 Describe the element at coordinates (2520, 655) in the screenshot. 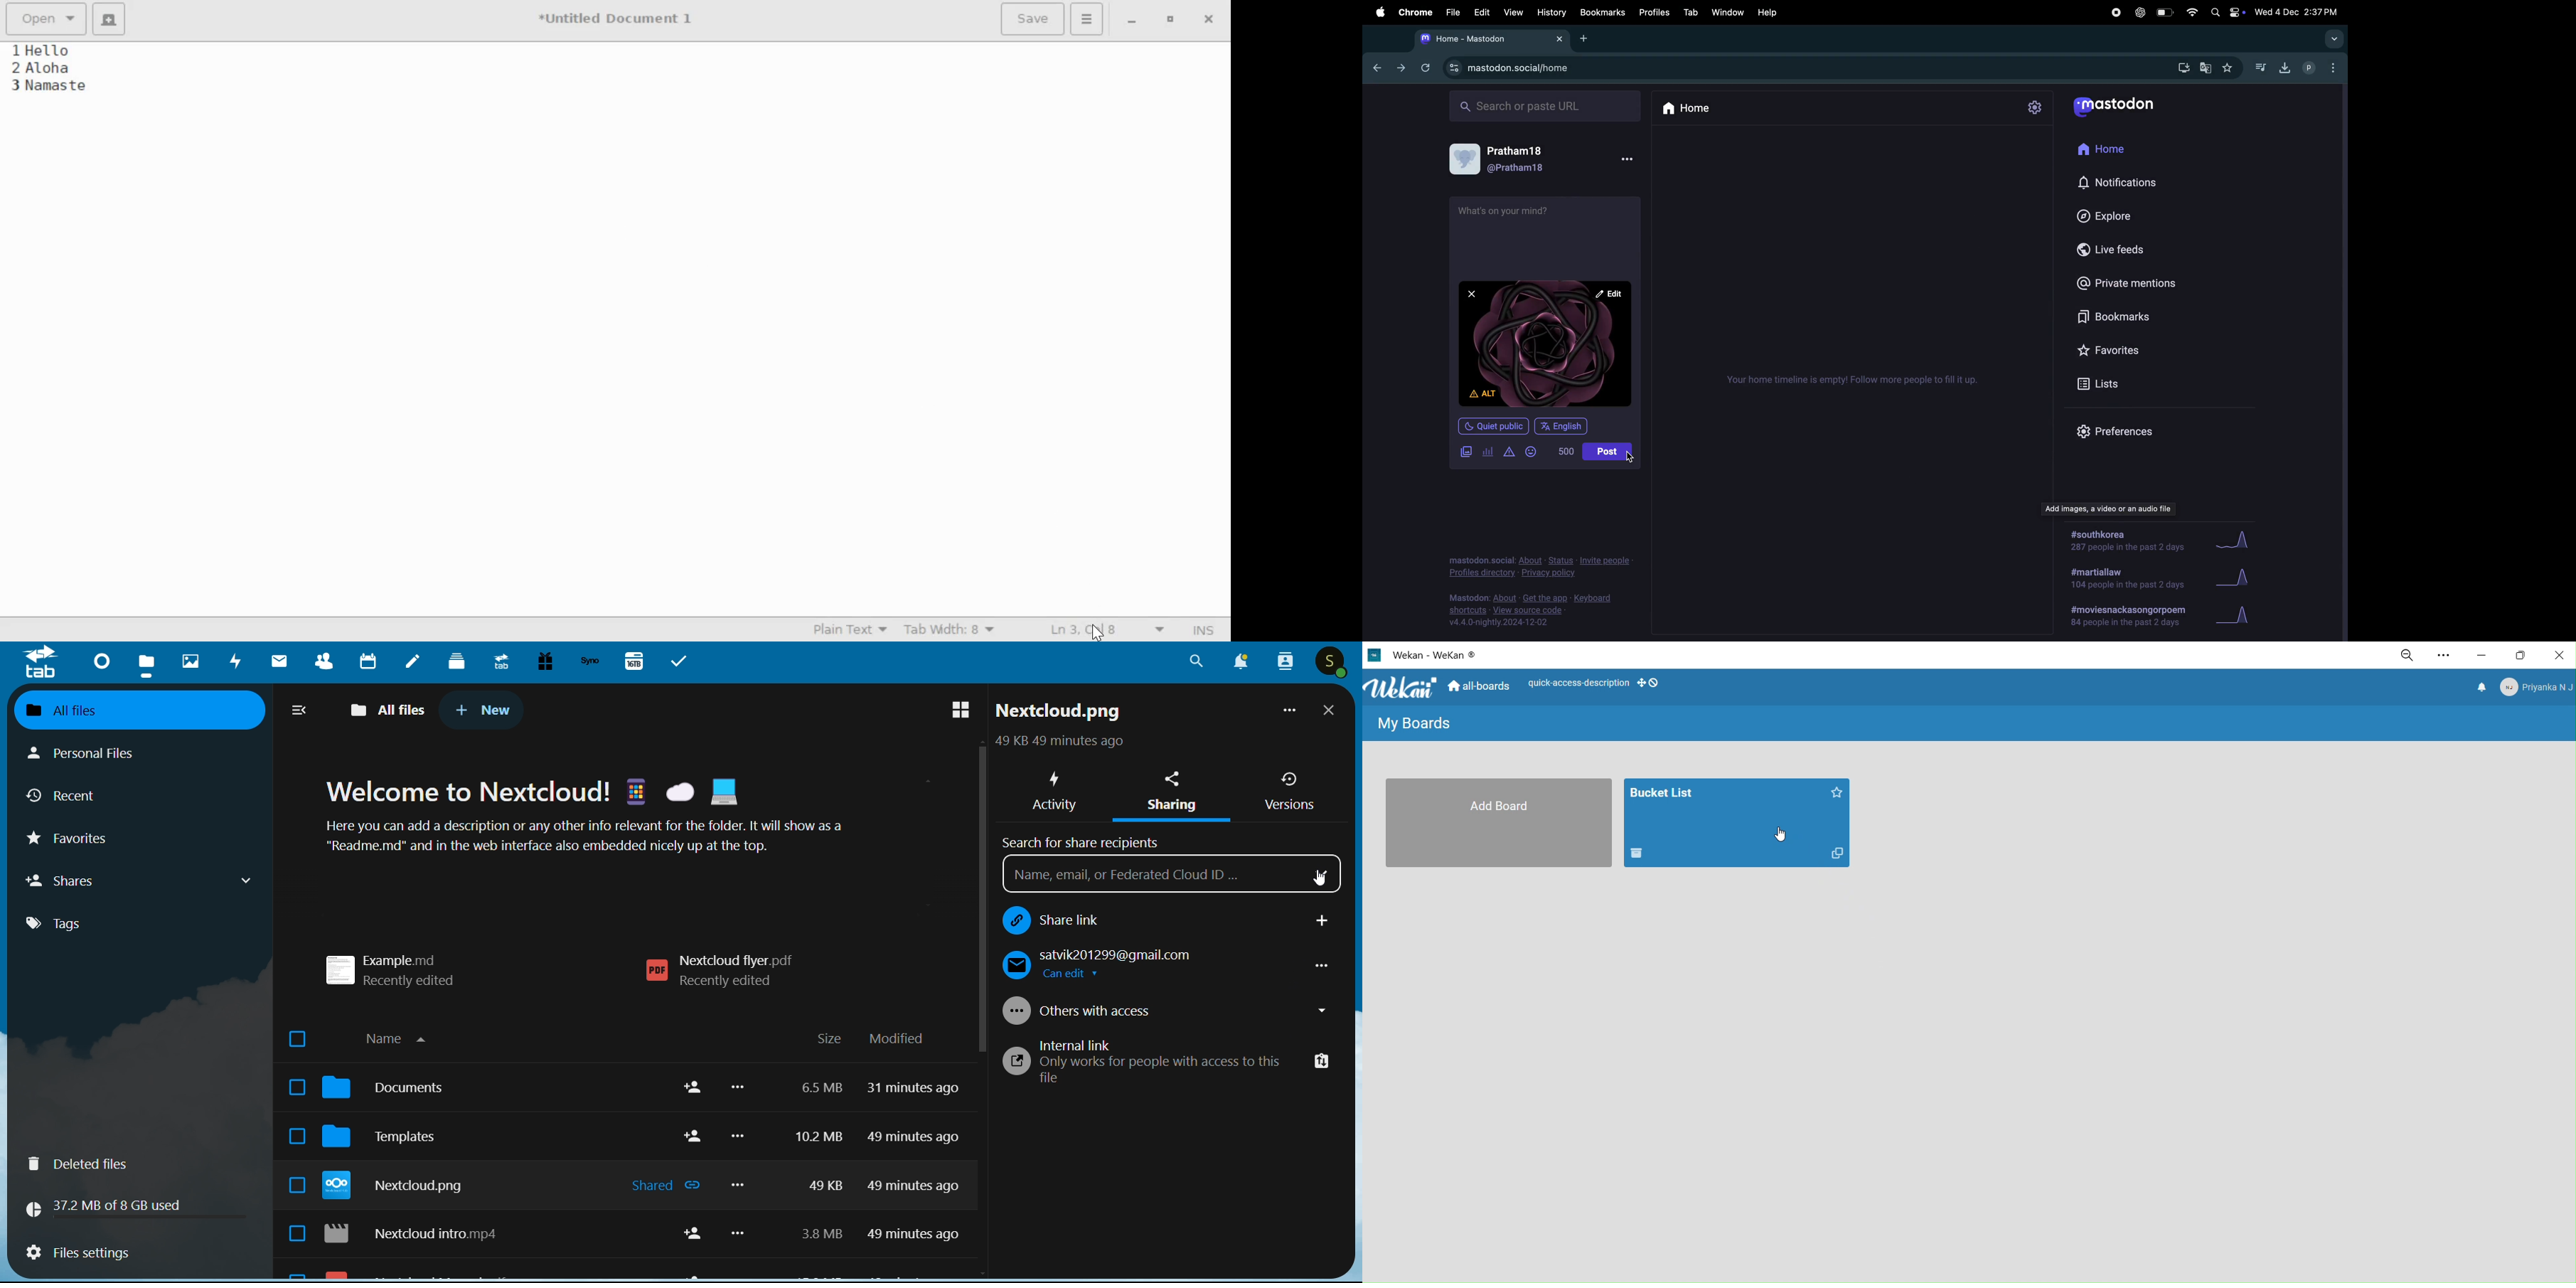

I see `maximize` at that location.